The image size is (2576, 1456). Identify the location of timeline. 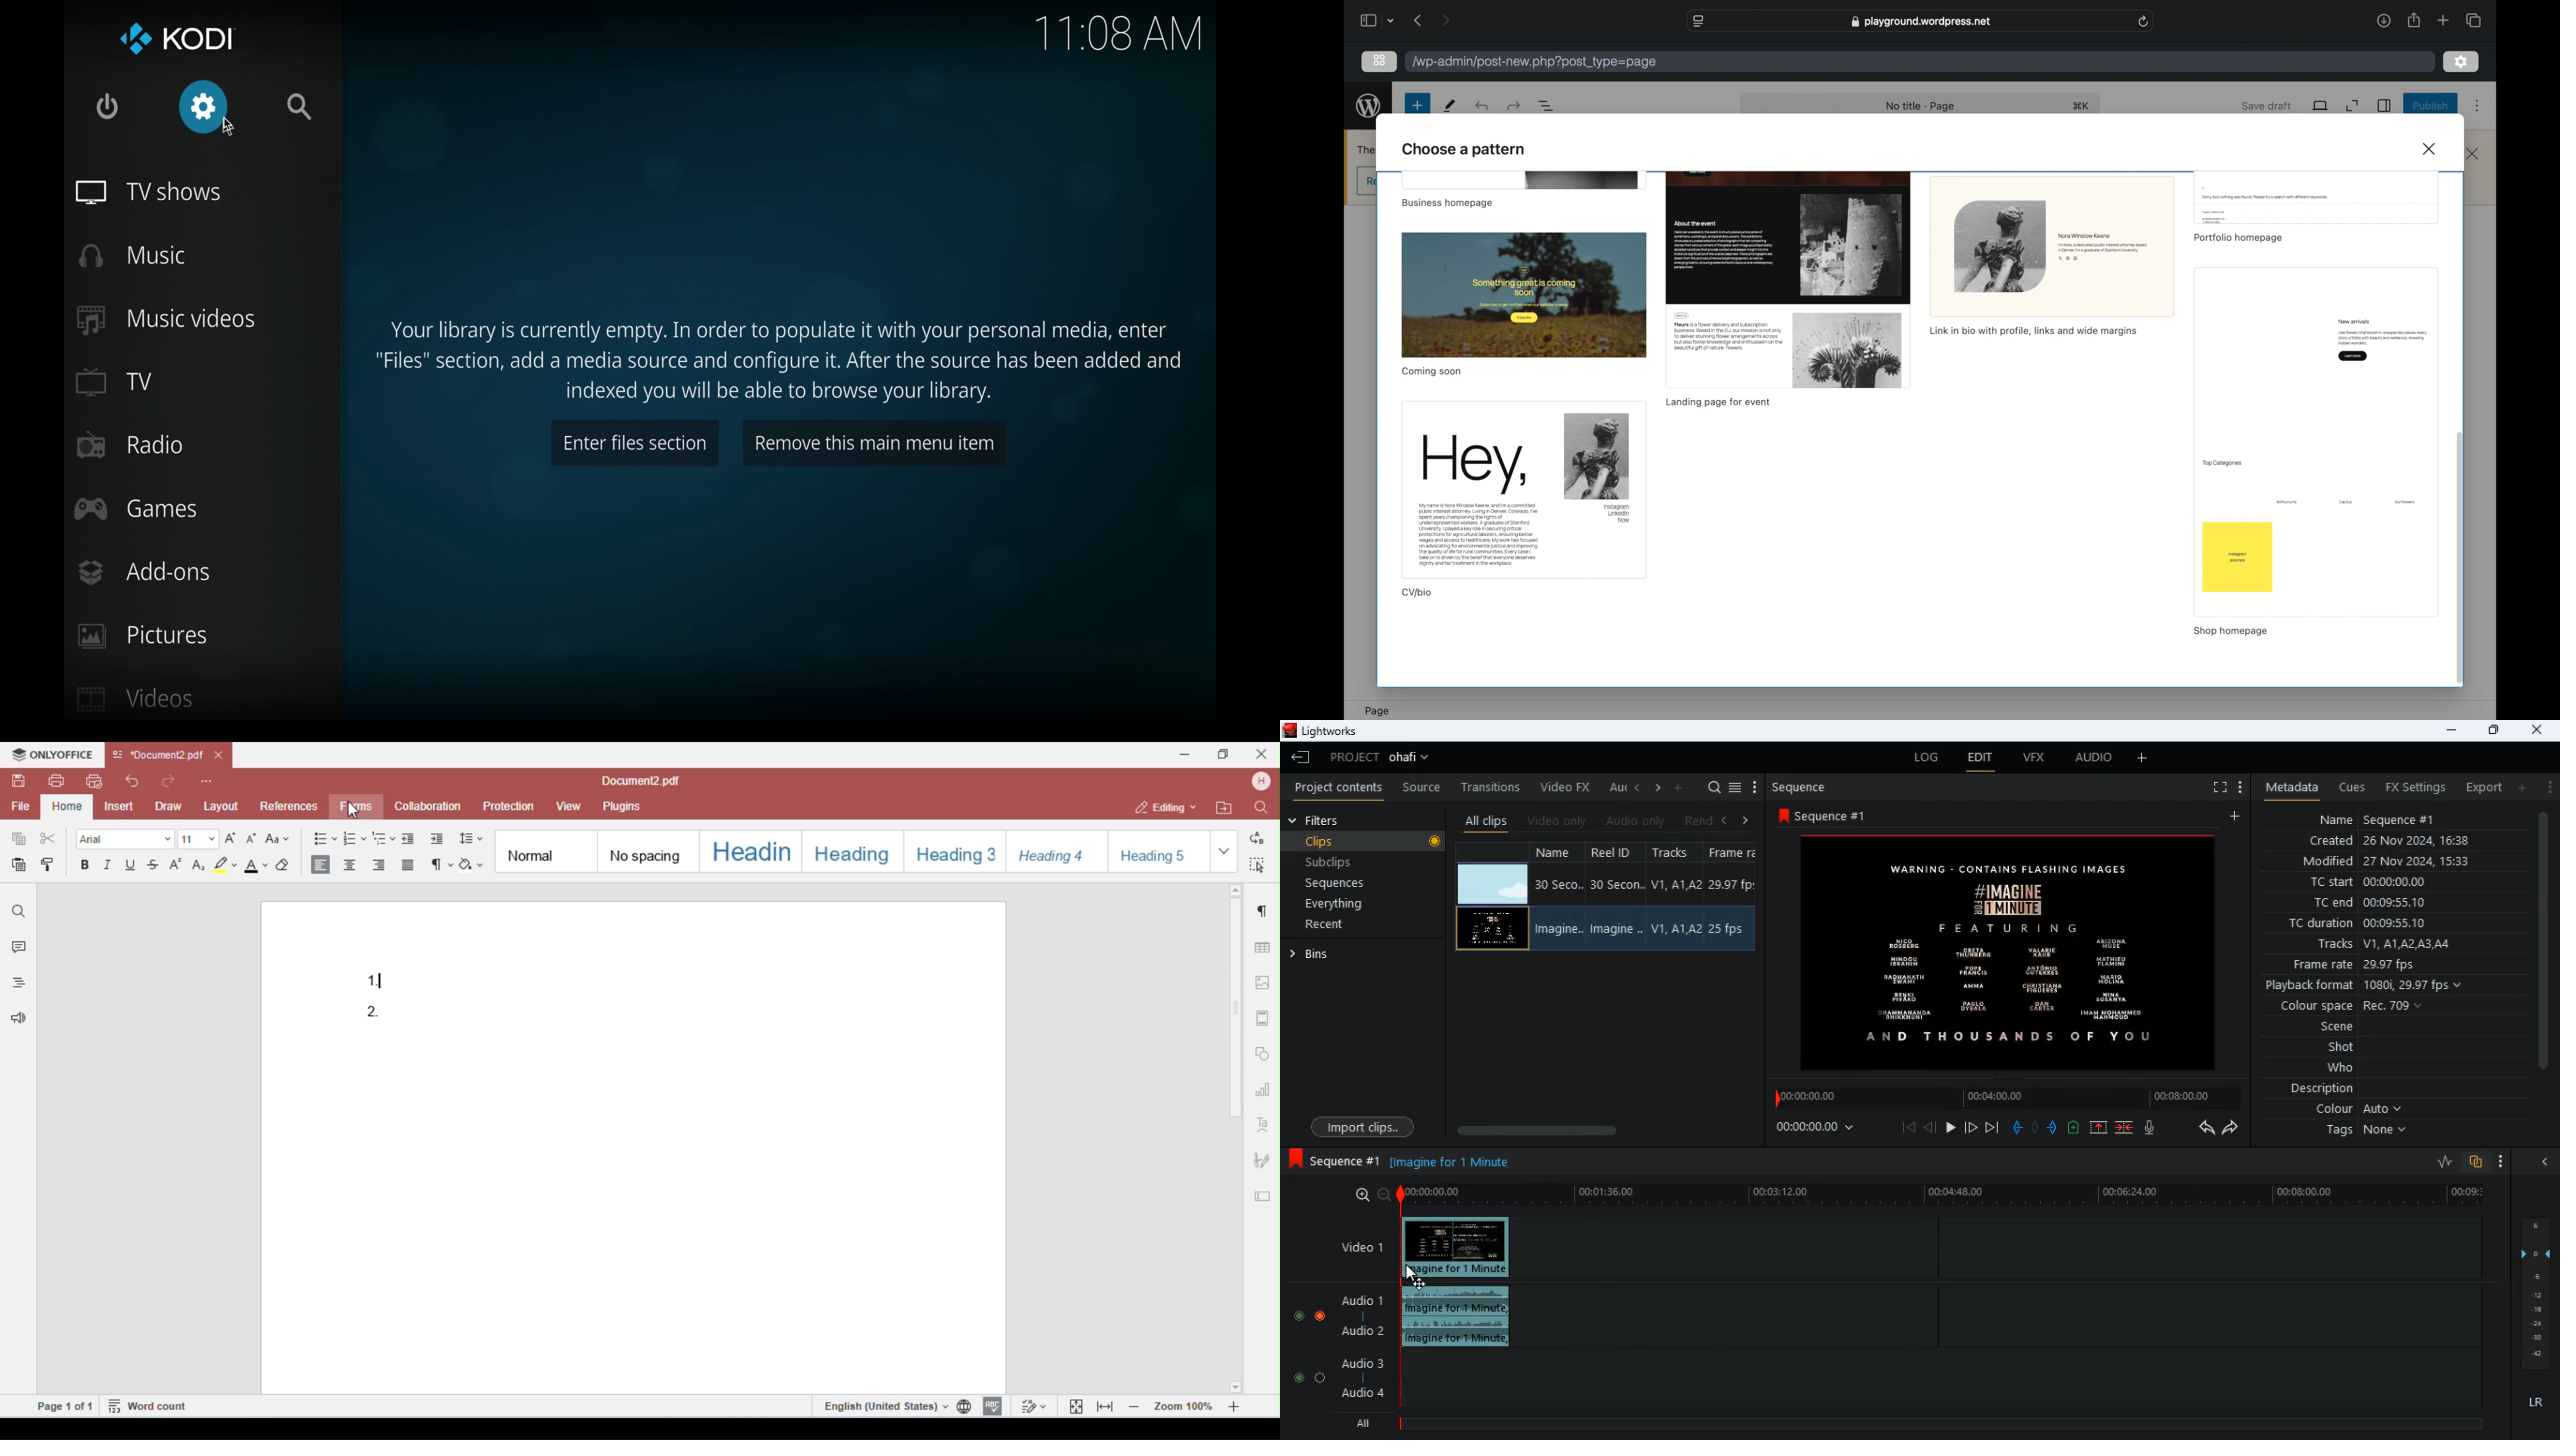
(1947, 1197).